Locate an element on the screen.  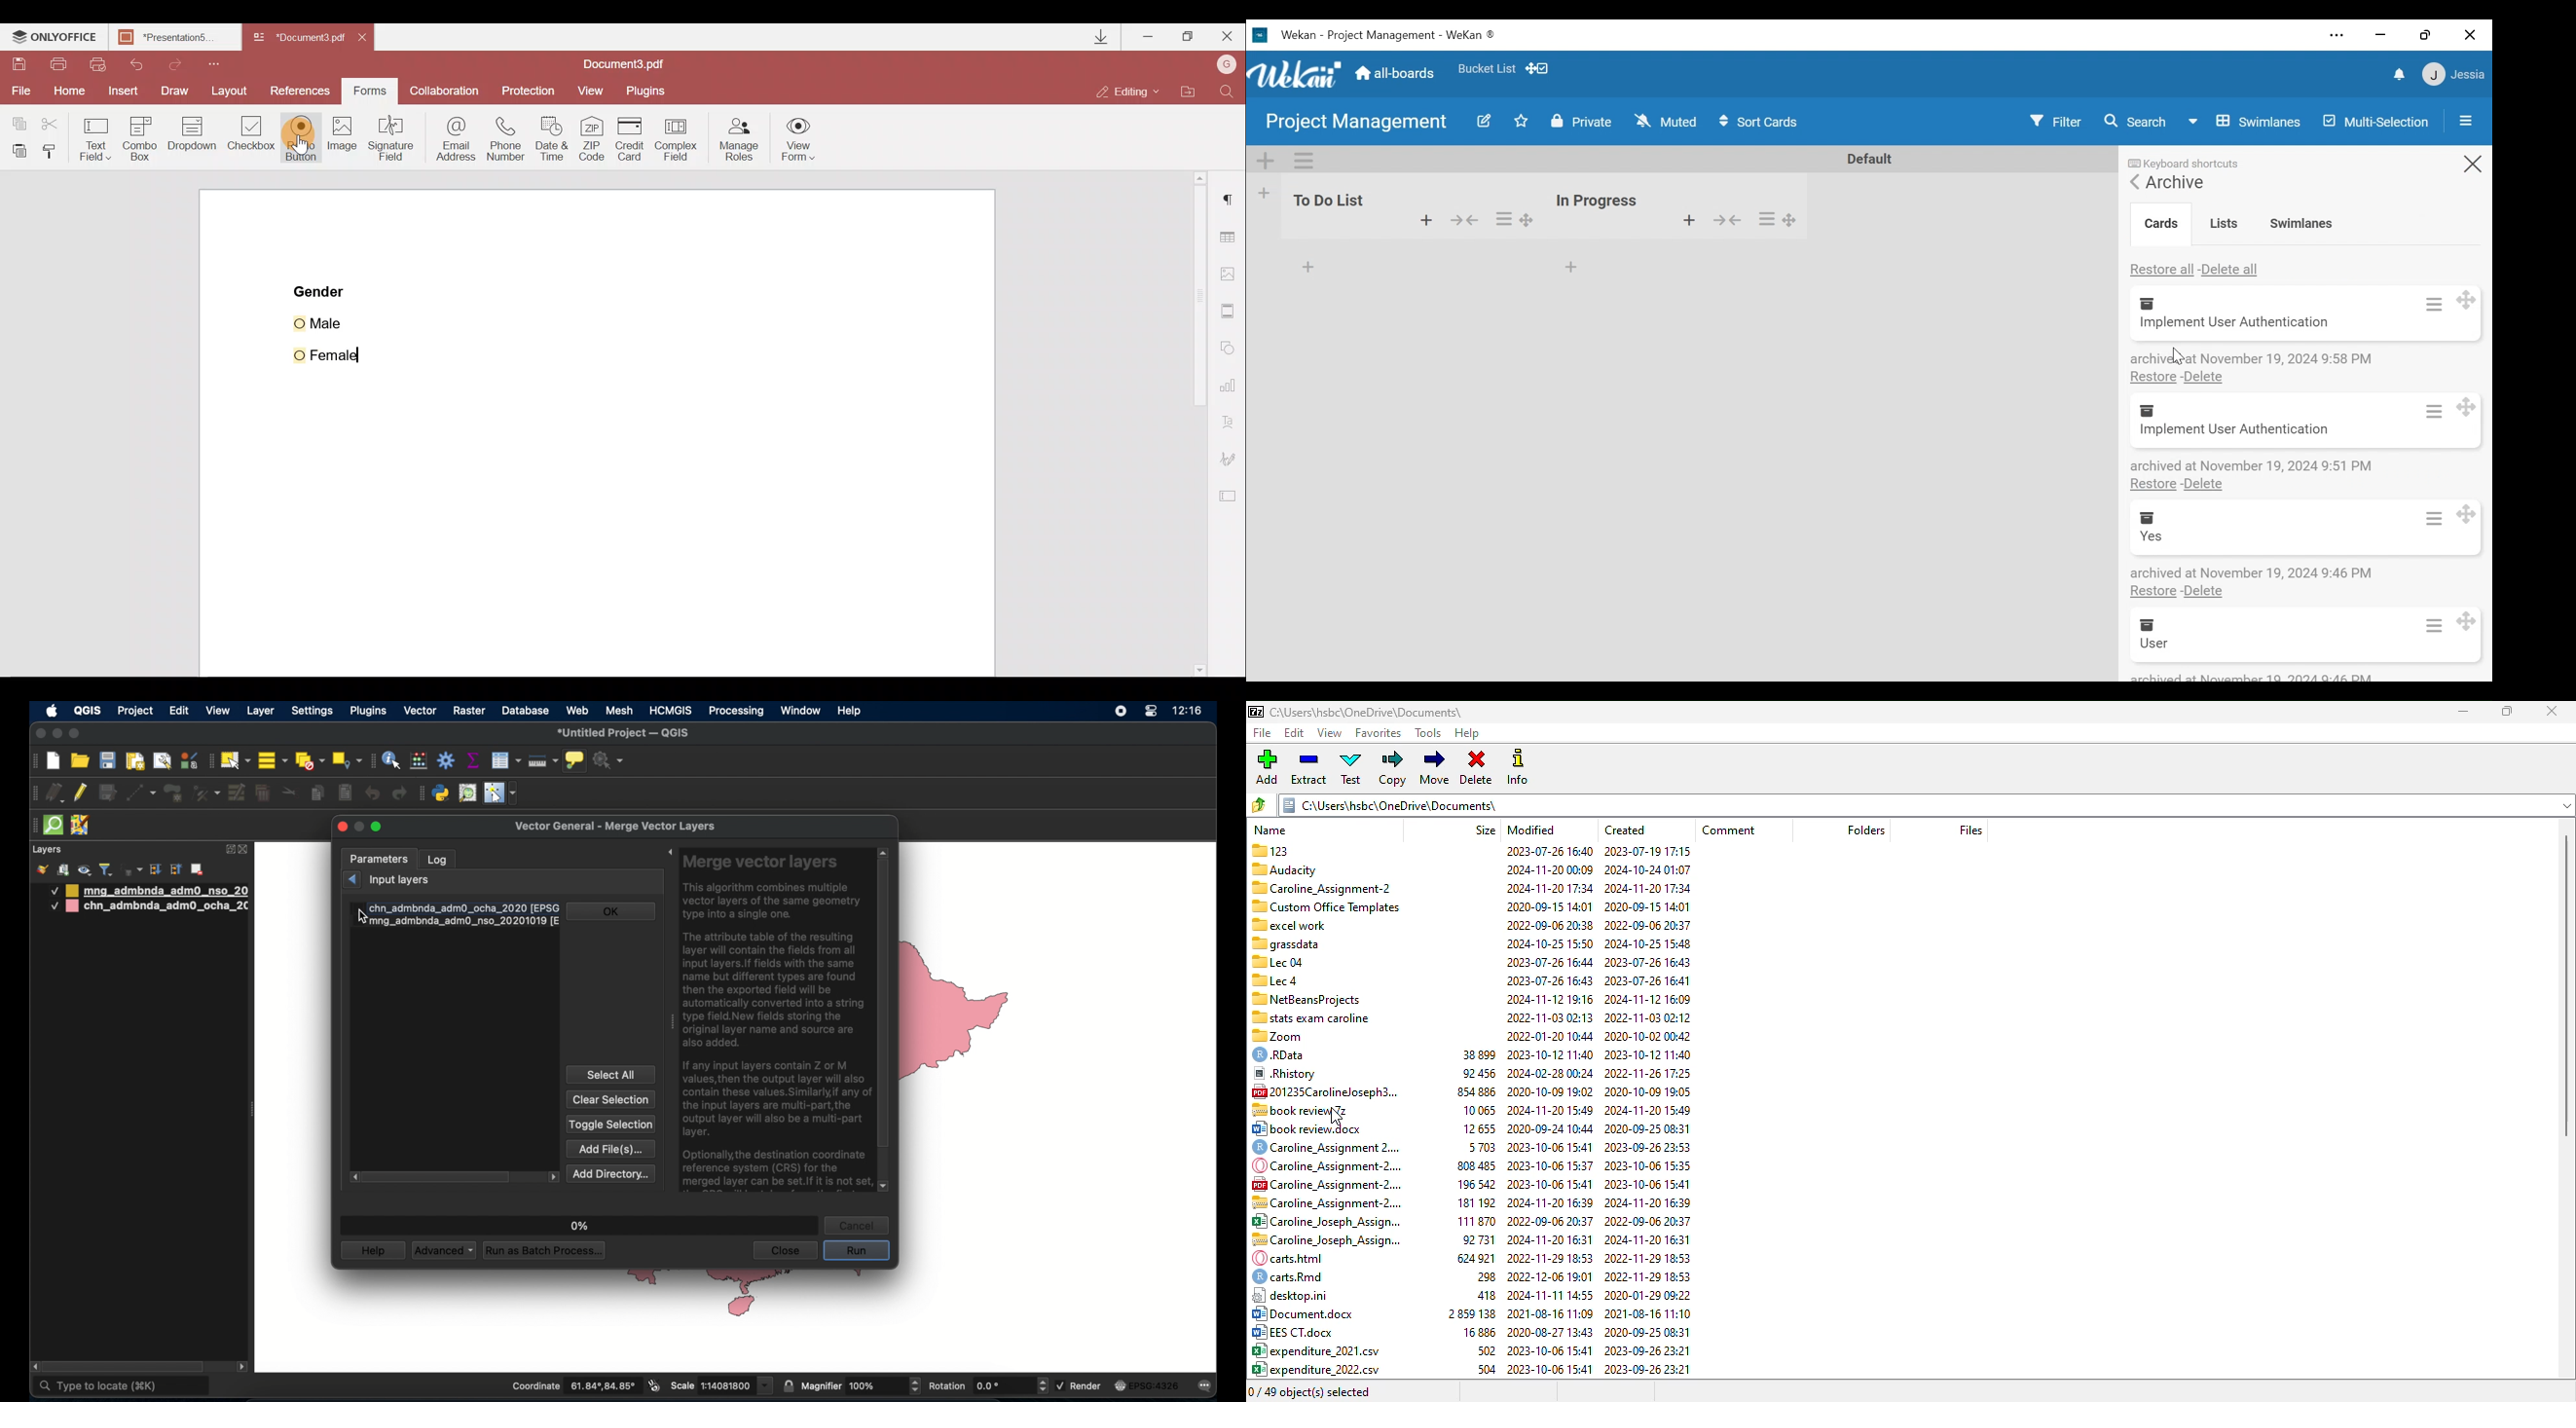
Lists is located at coordinates (2225, 225).